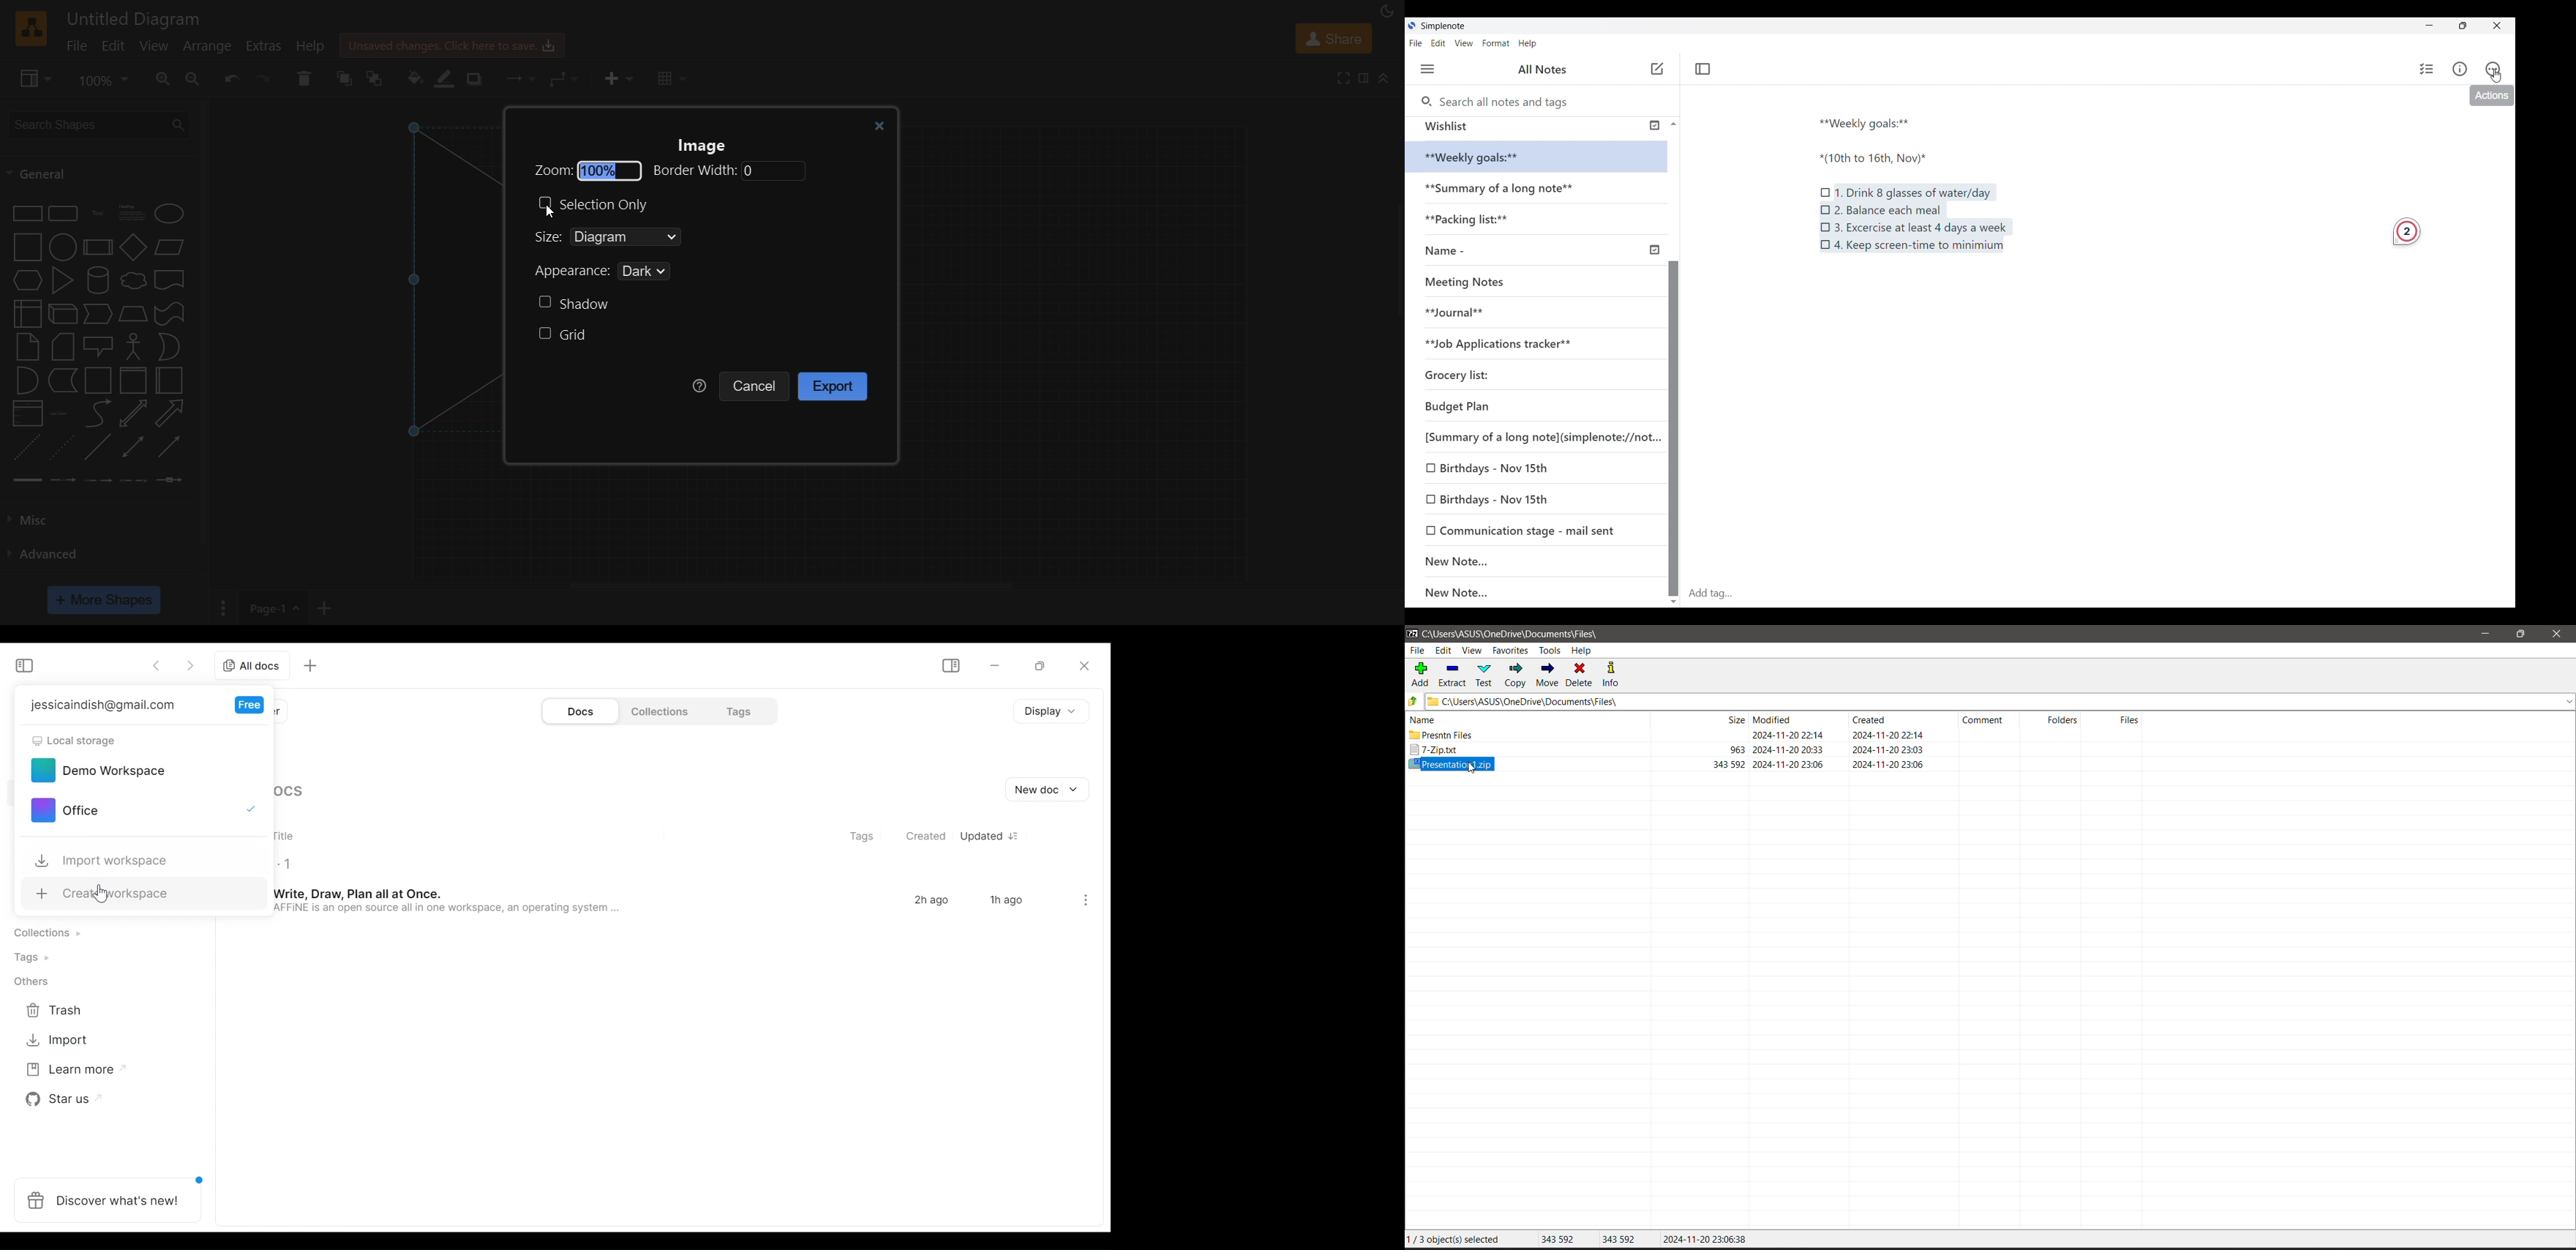 Image resolution: width=2576 pixels, height=1260 pixels. What do you see at coordinates (598, 203) in the screenshot?
I see `selection only` at bounding box center [598, 203].